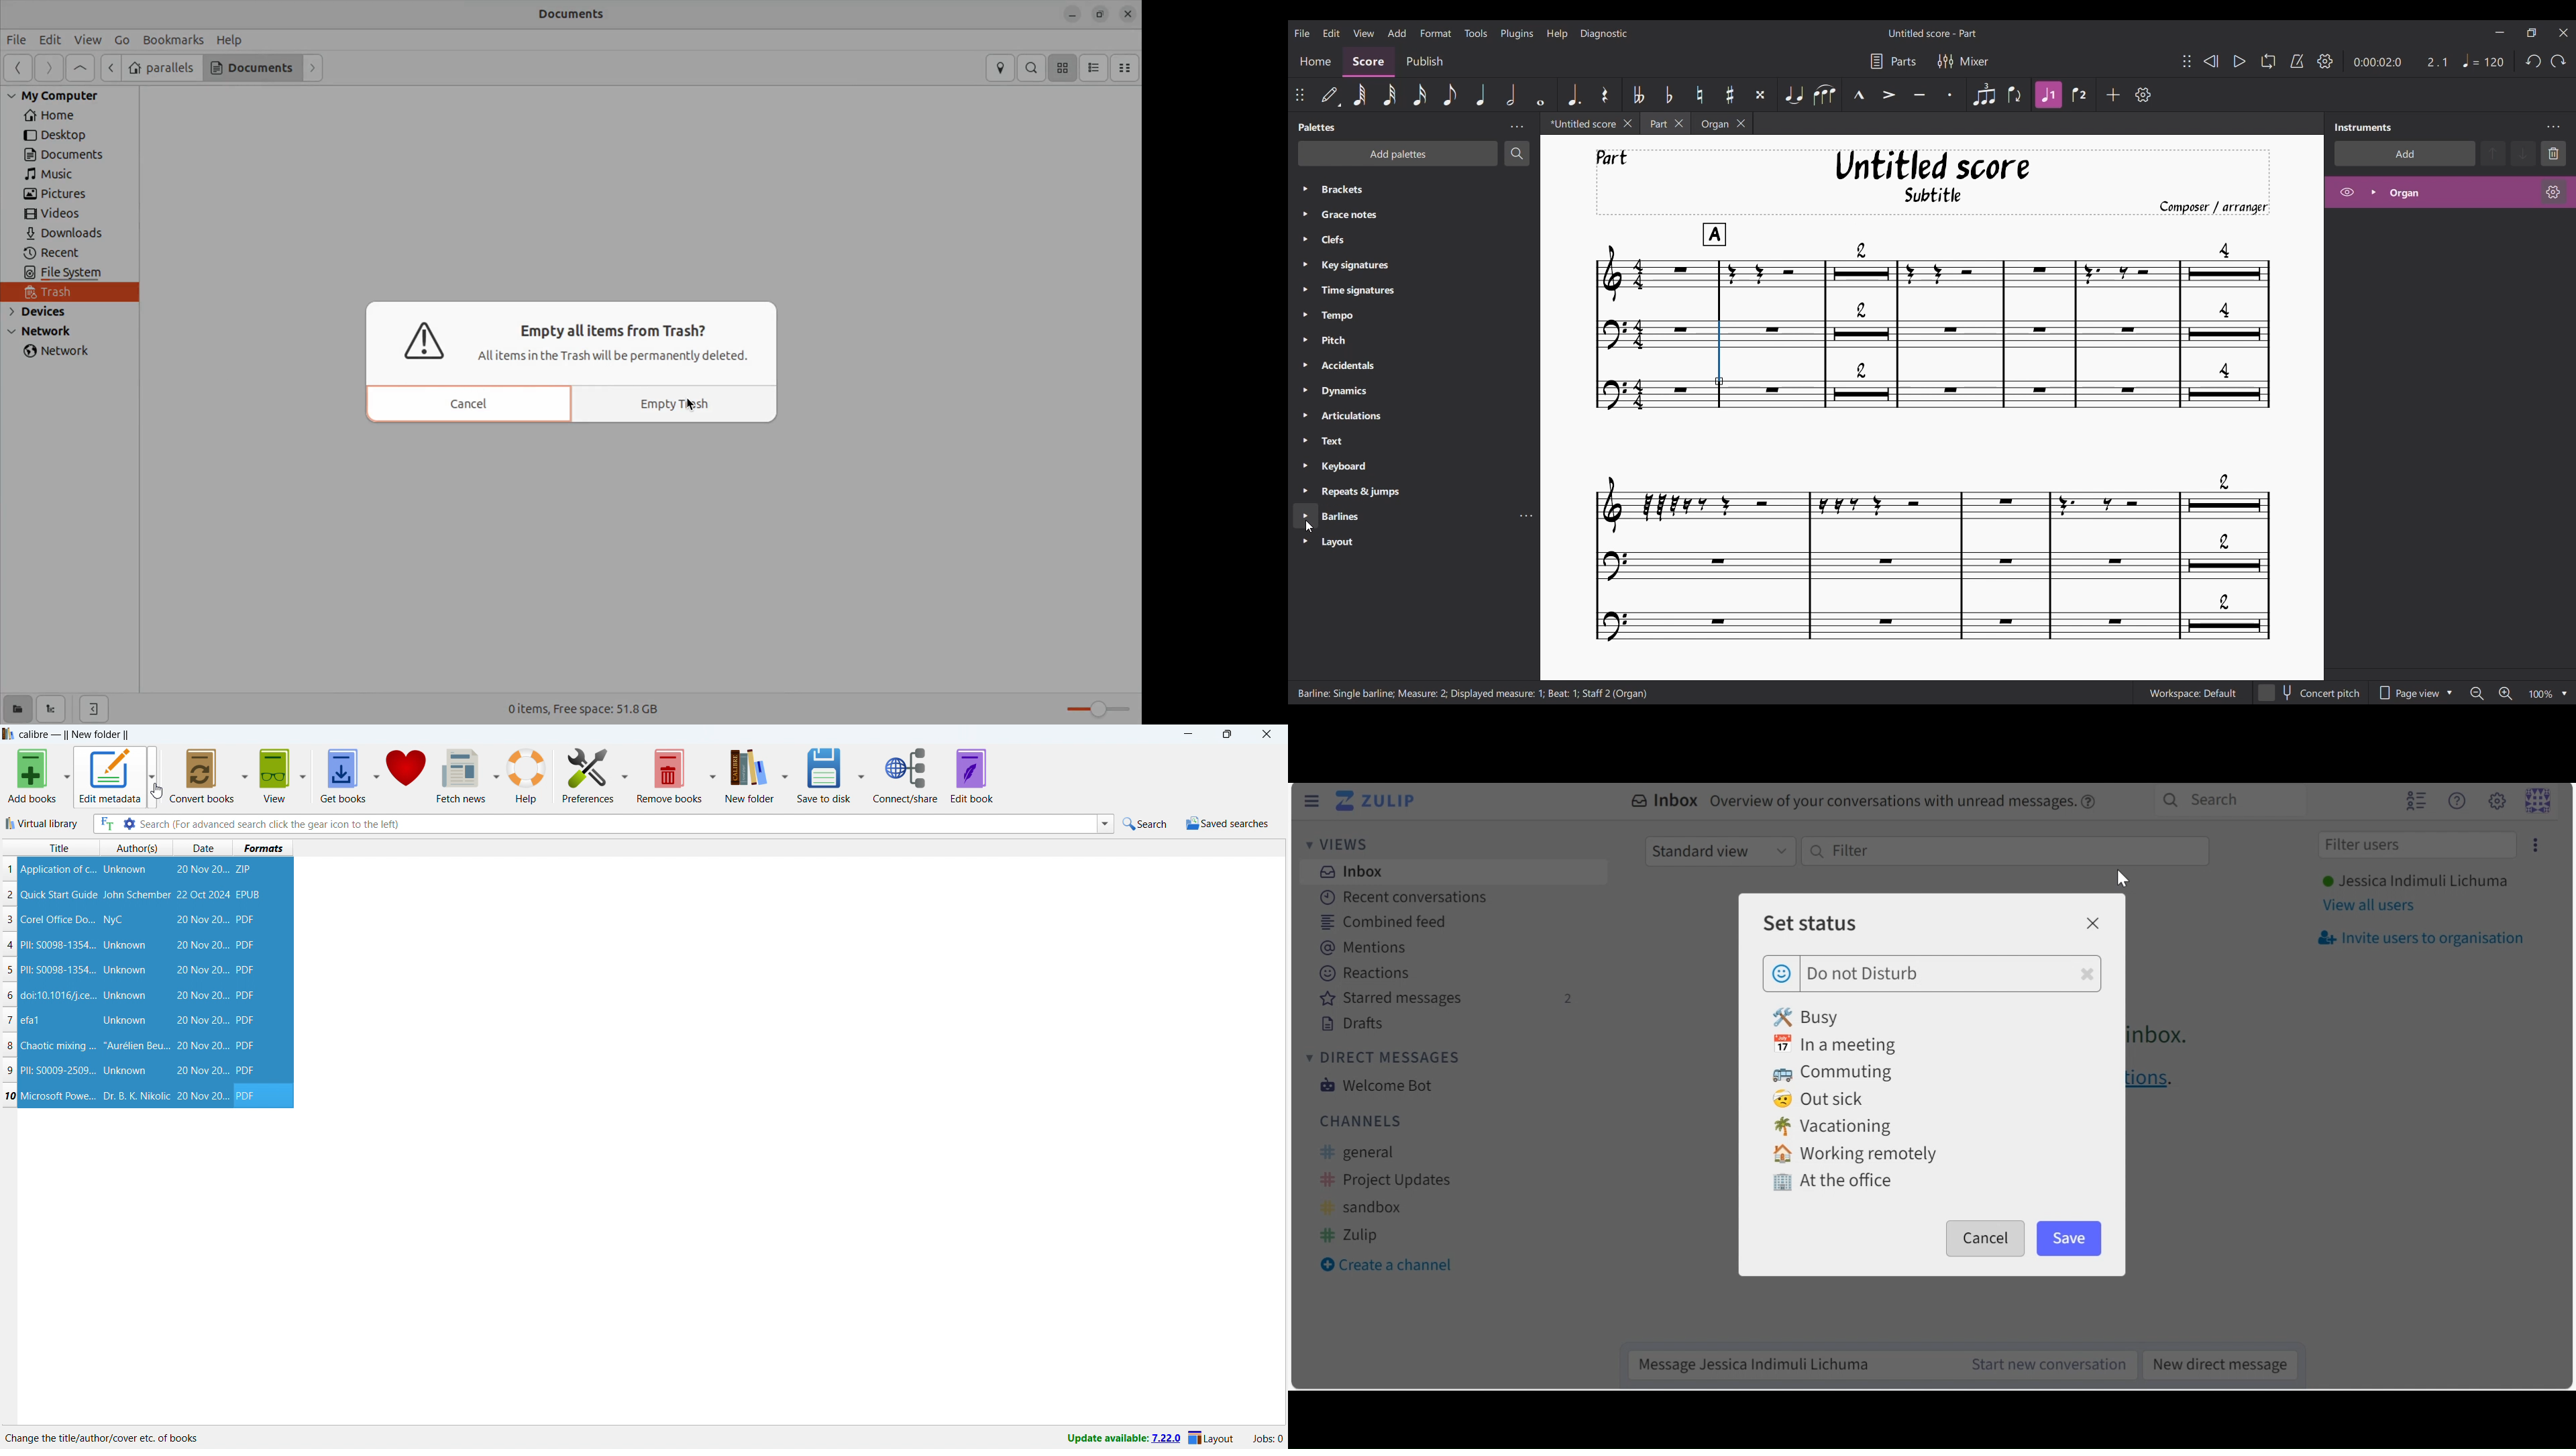  I want to click on 16th note, so click(1419, 95).